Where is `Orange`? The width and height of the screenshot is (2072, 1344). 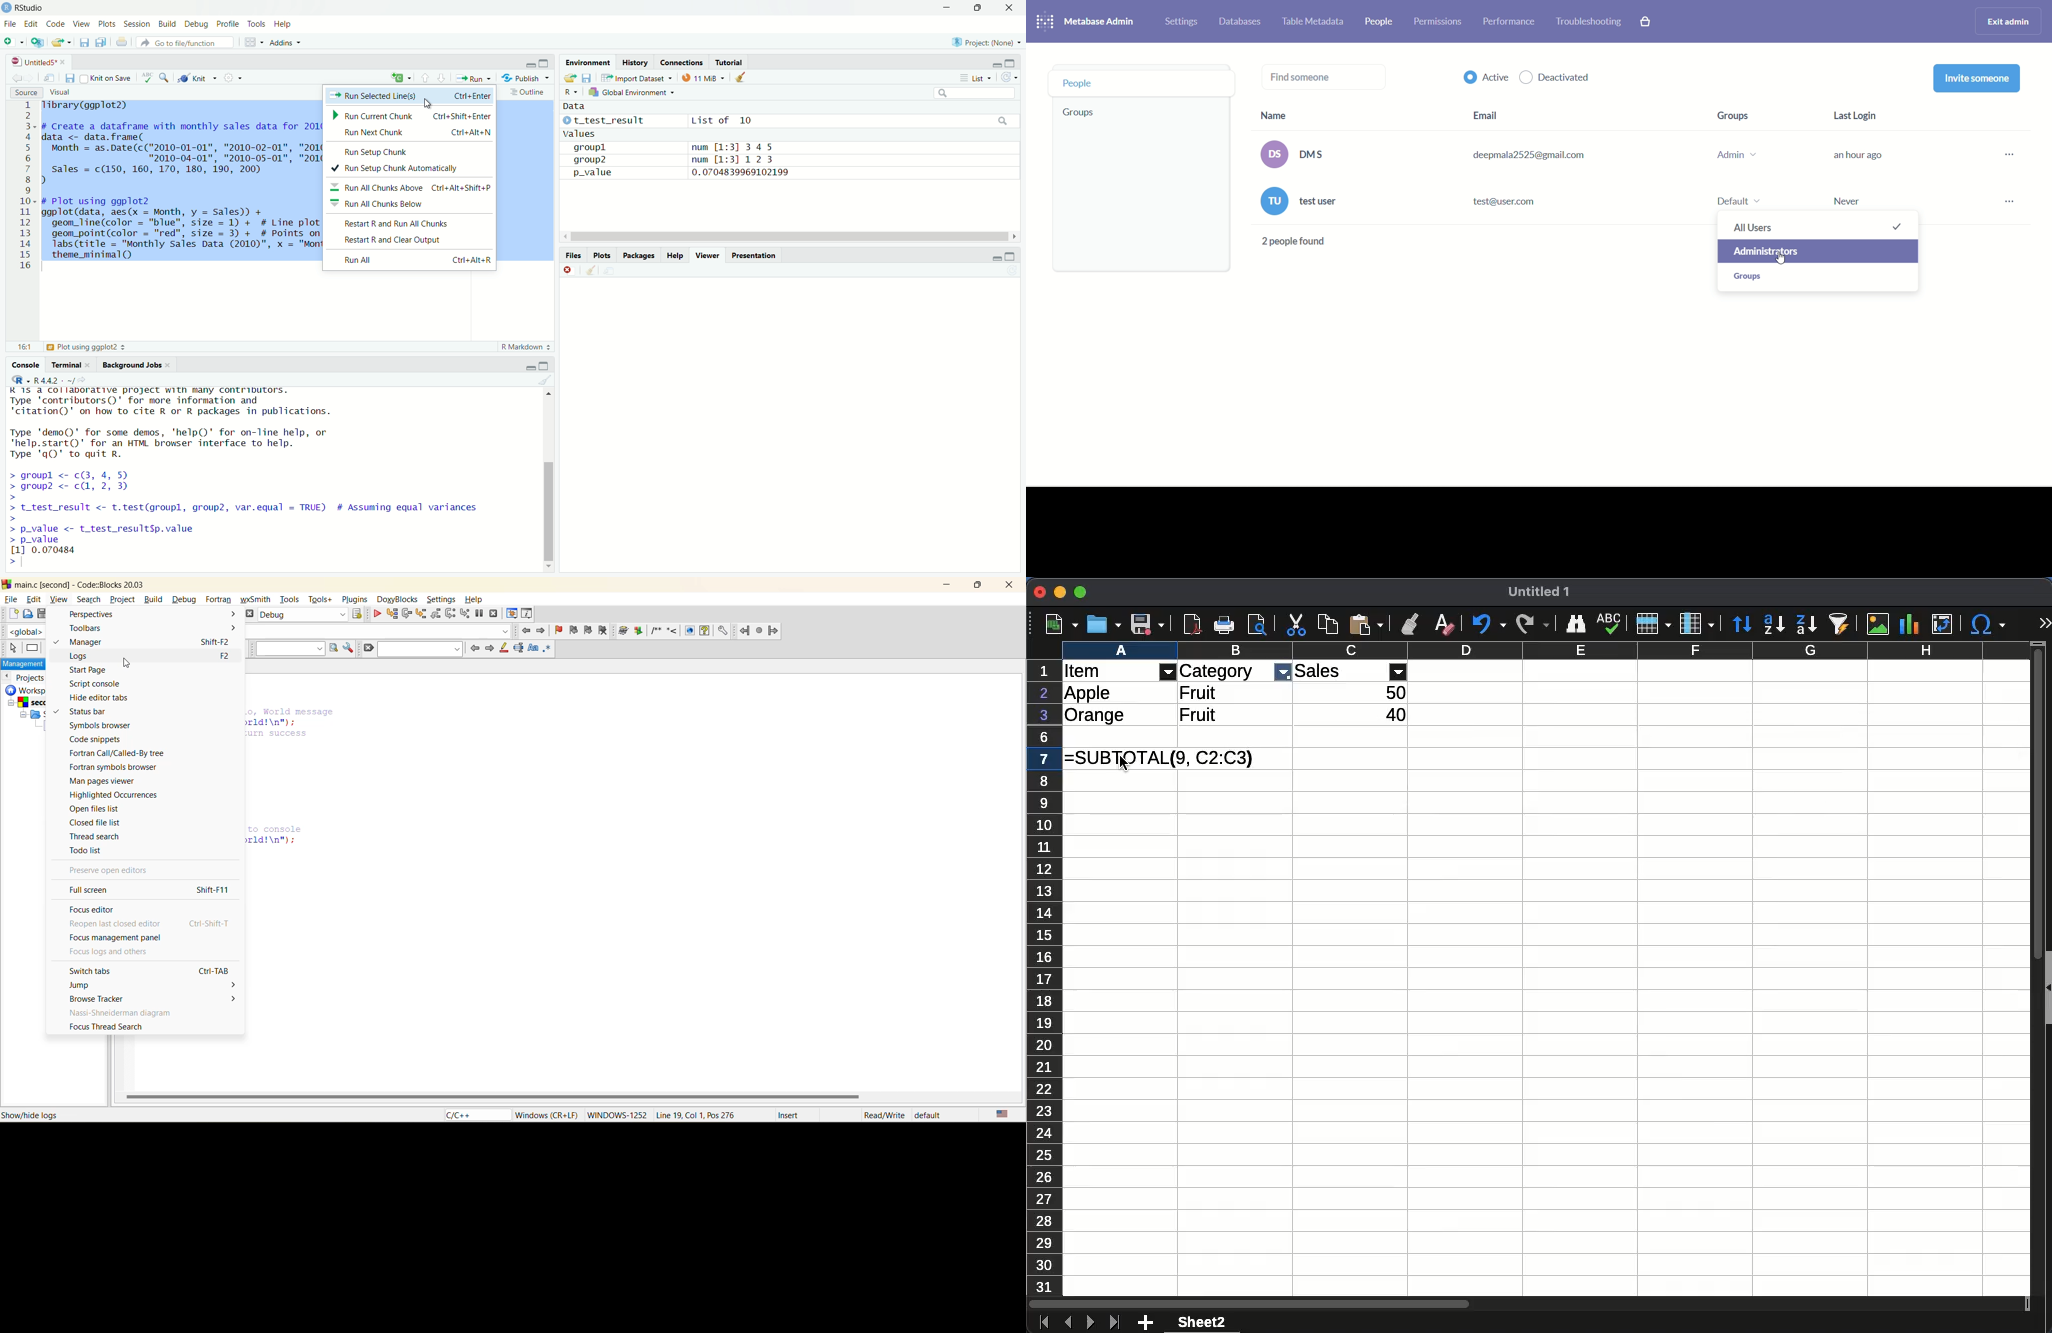 Orange is located at coordinates (1096, 716).